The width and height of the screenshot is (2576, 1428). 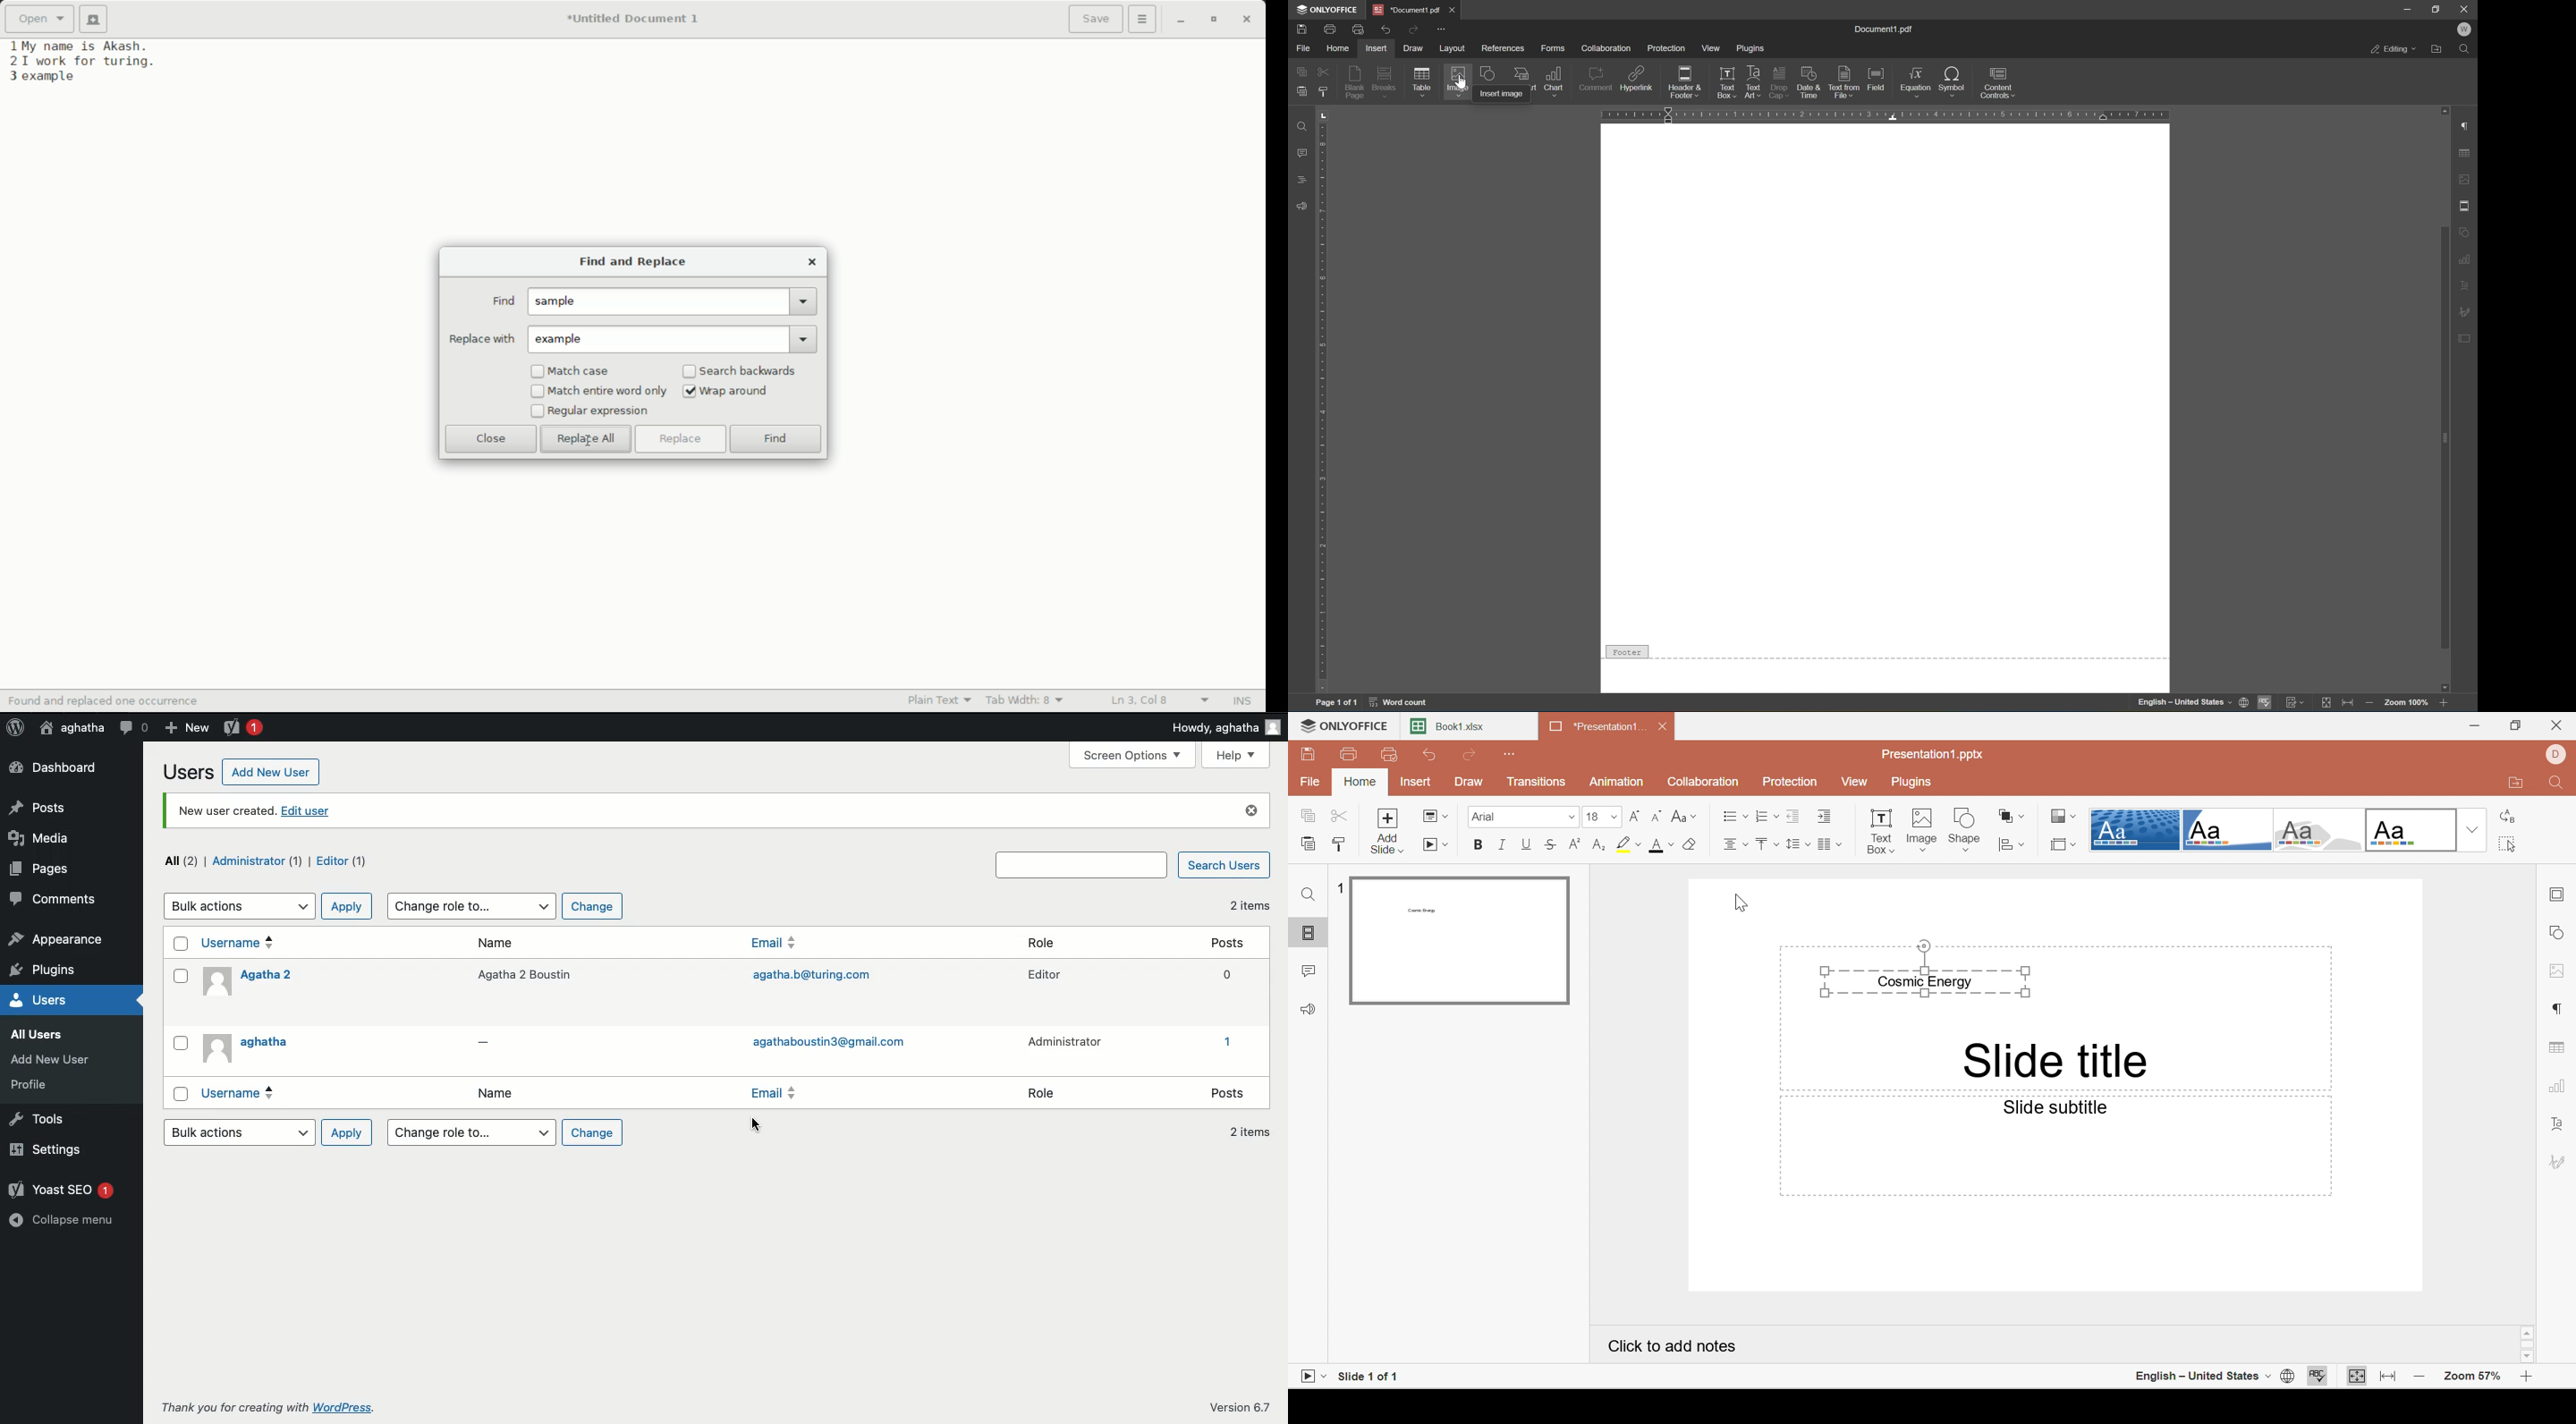 What do you see at coordinates (57, 76) in the screenshot?
I see `replaced` at bounding box center [57, 76].